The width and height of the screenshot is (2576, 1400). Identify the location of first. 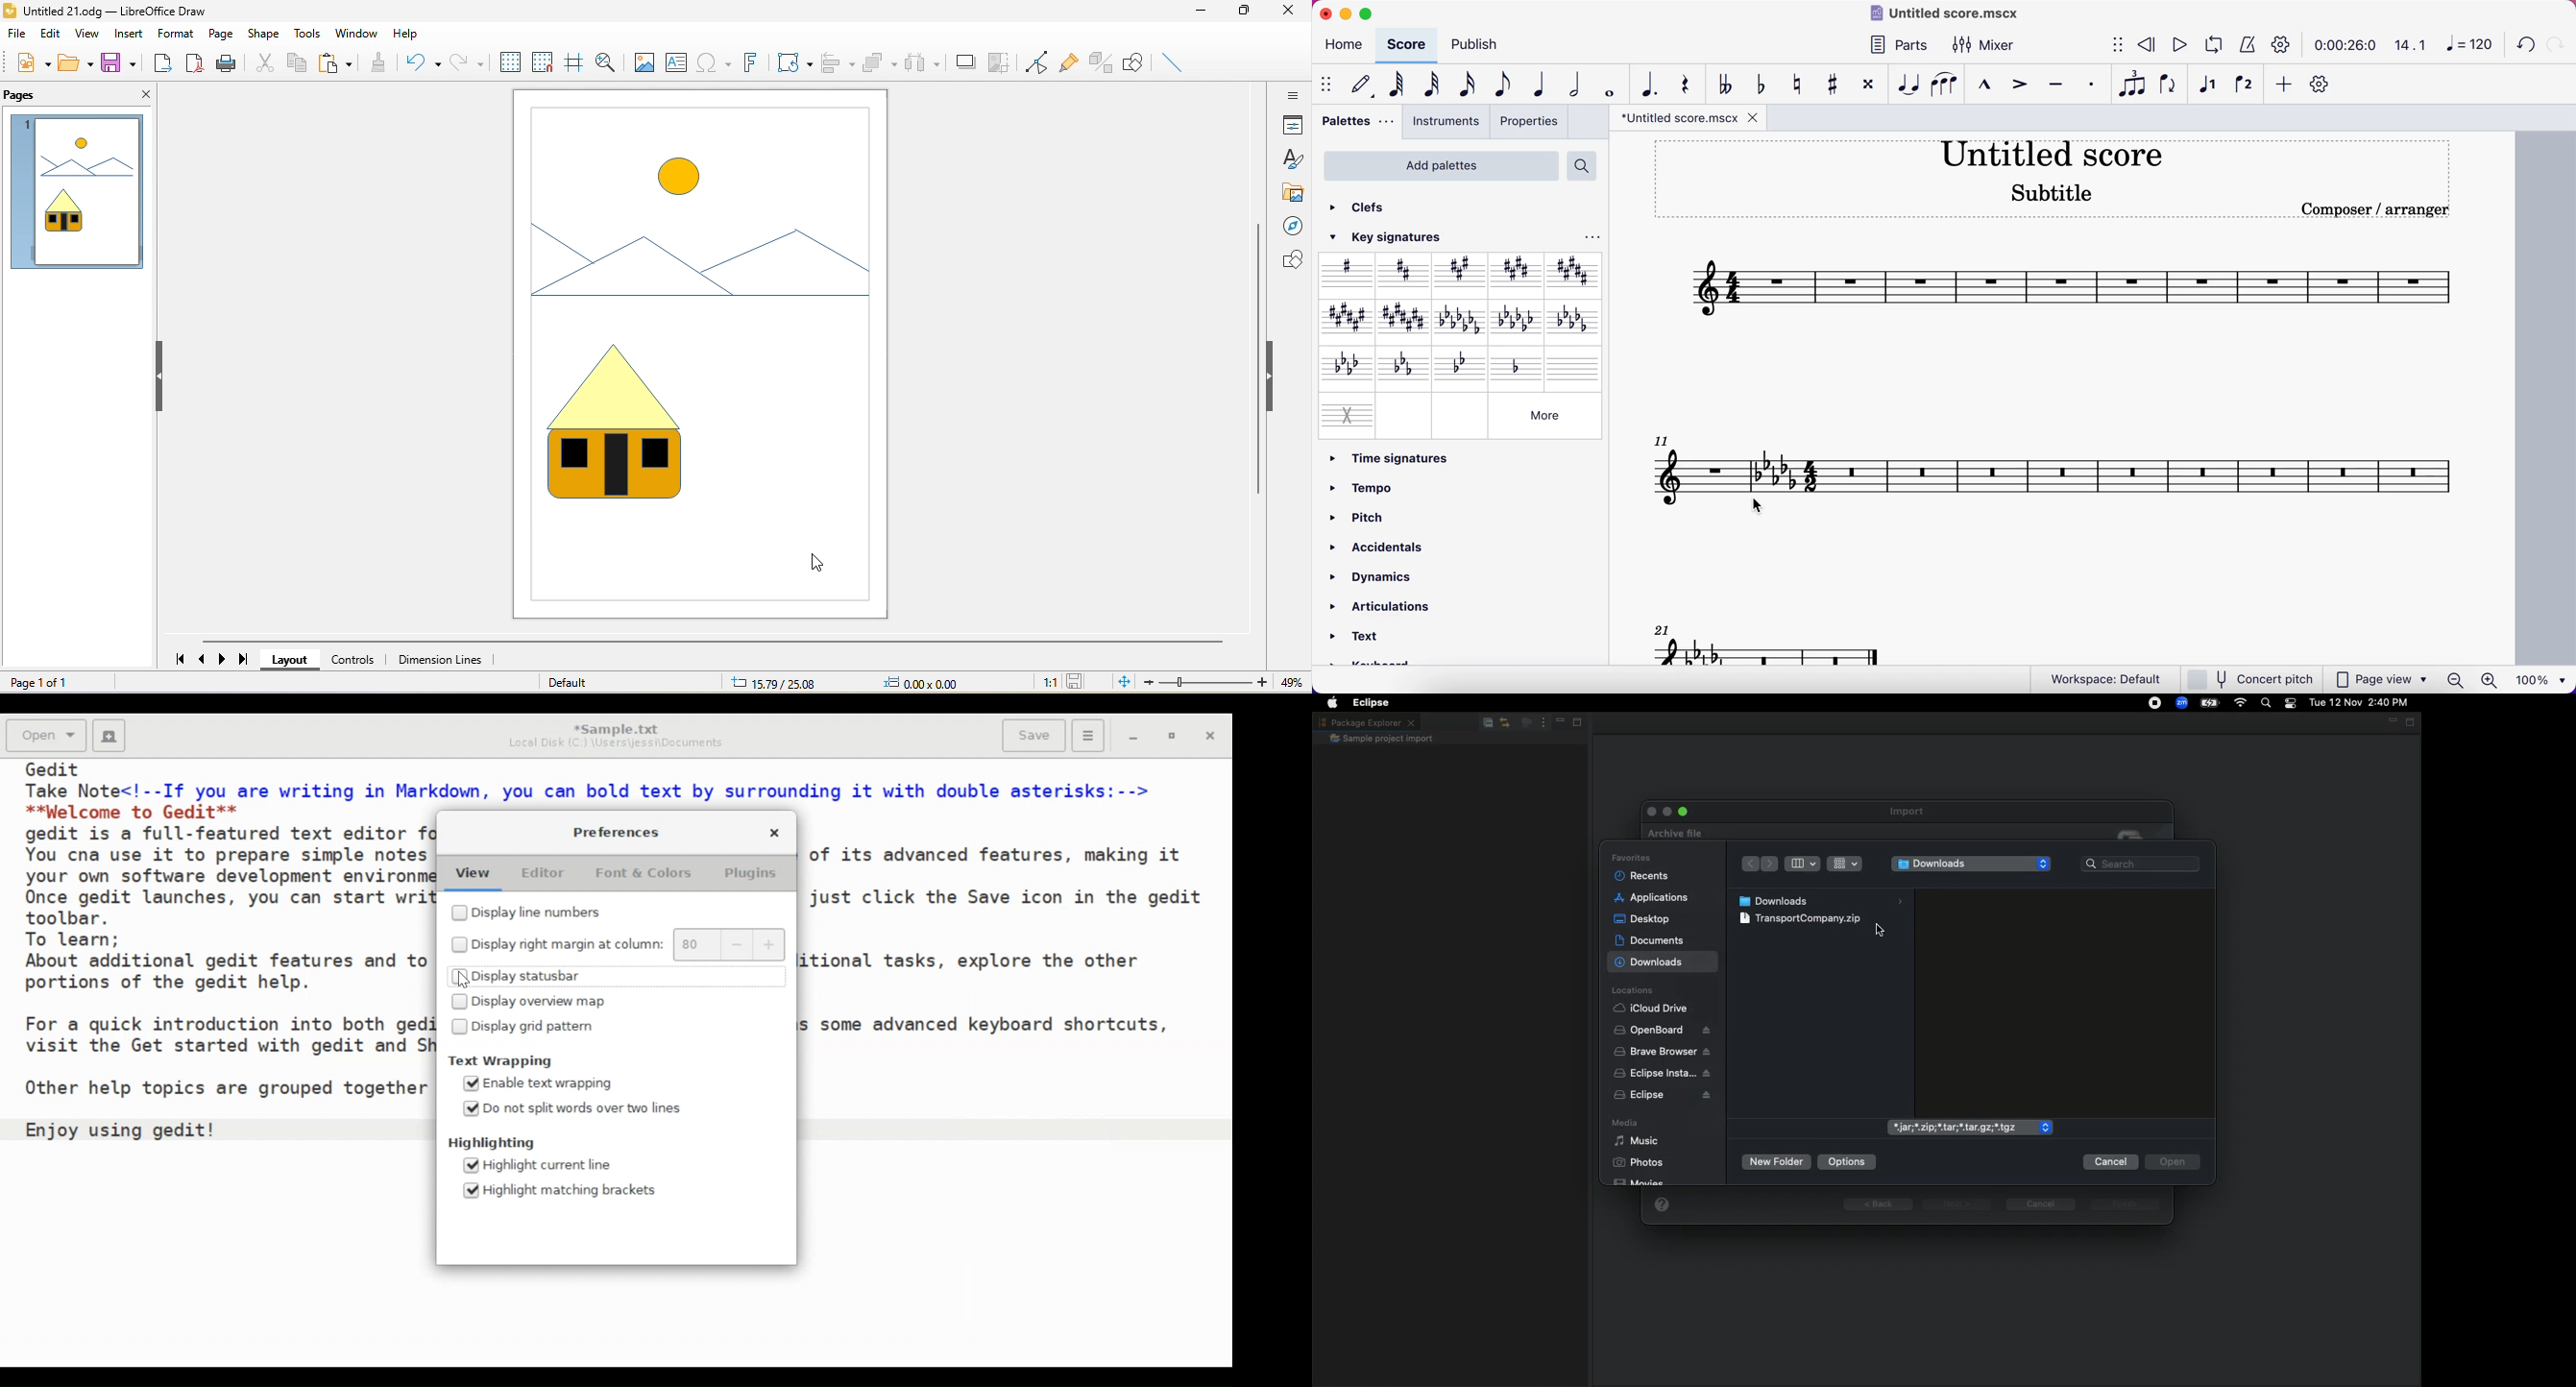
(175, 655).